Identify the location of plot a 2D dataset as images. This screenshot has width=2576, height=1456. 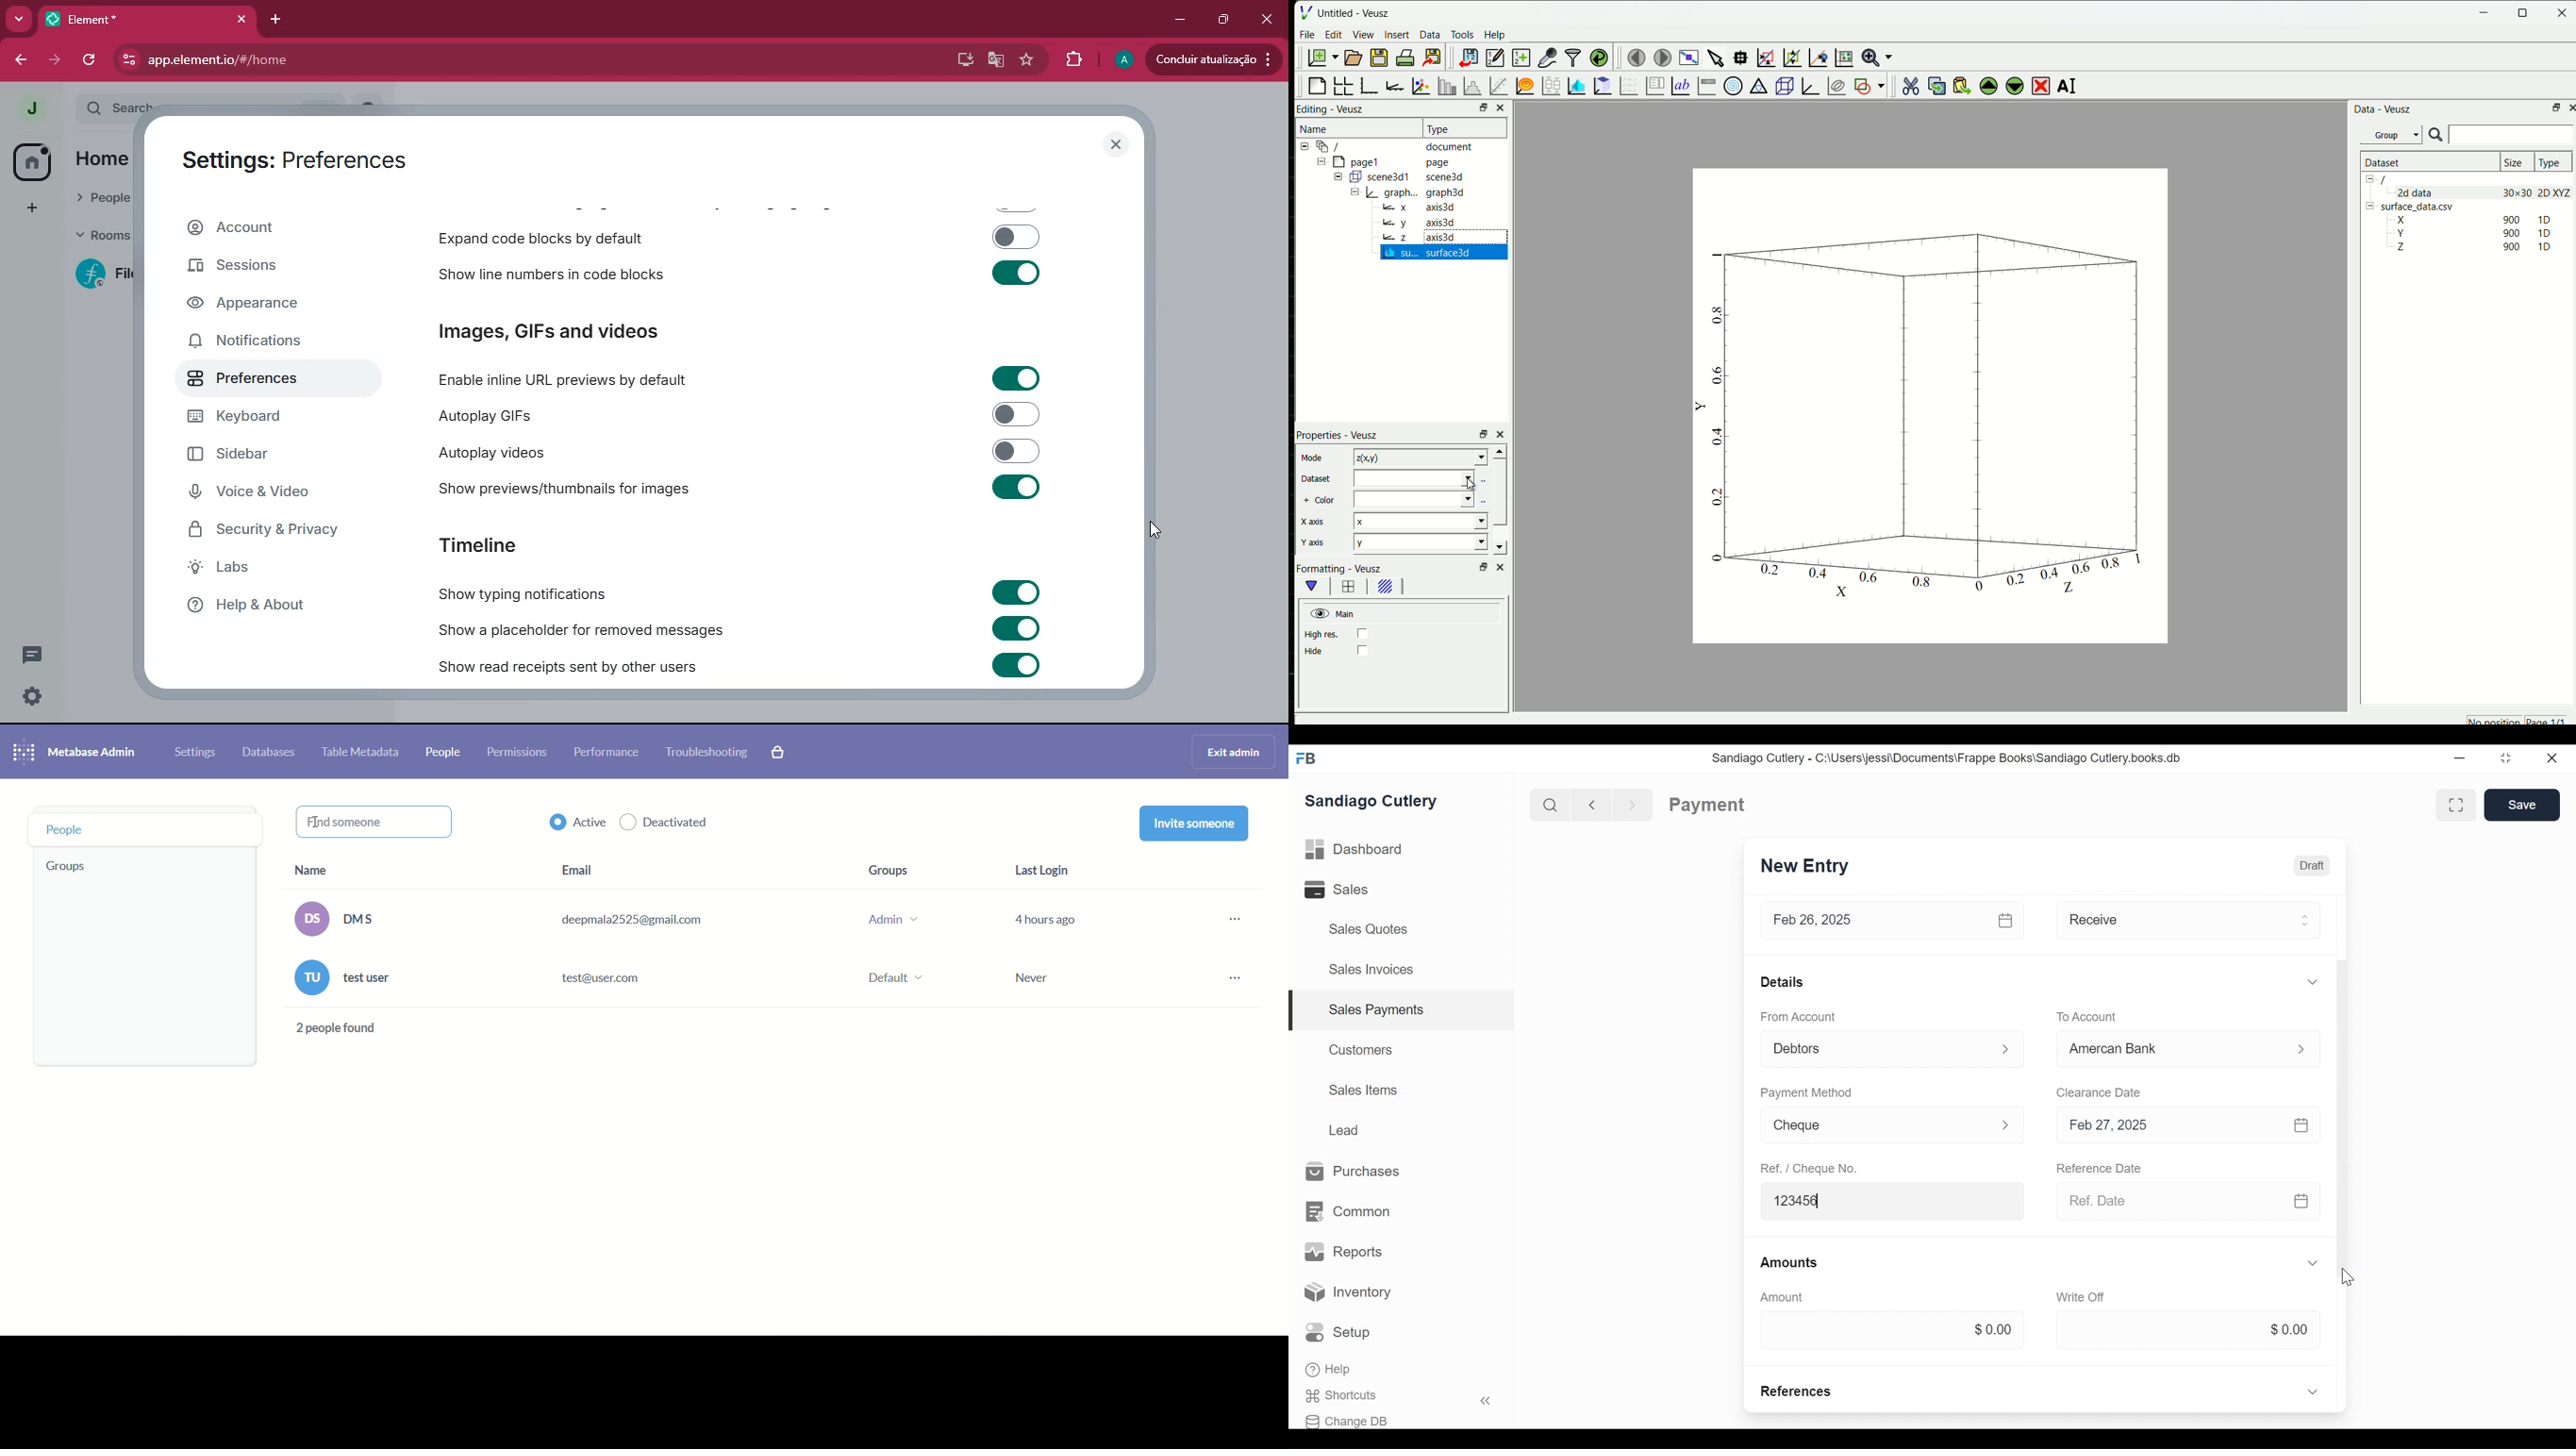
(1578, 85).